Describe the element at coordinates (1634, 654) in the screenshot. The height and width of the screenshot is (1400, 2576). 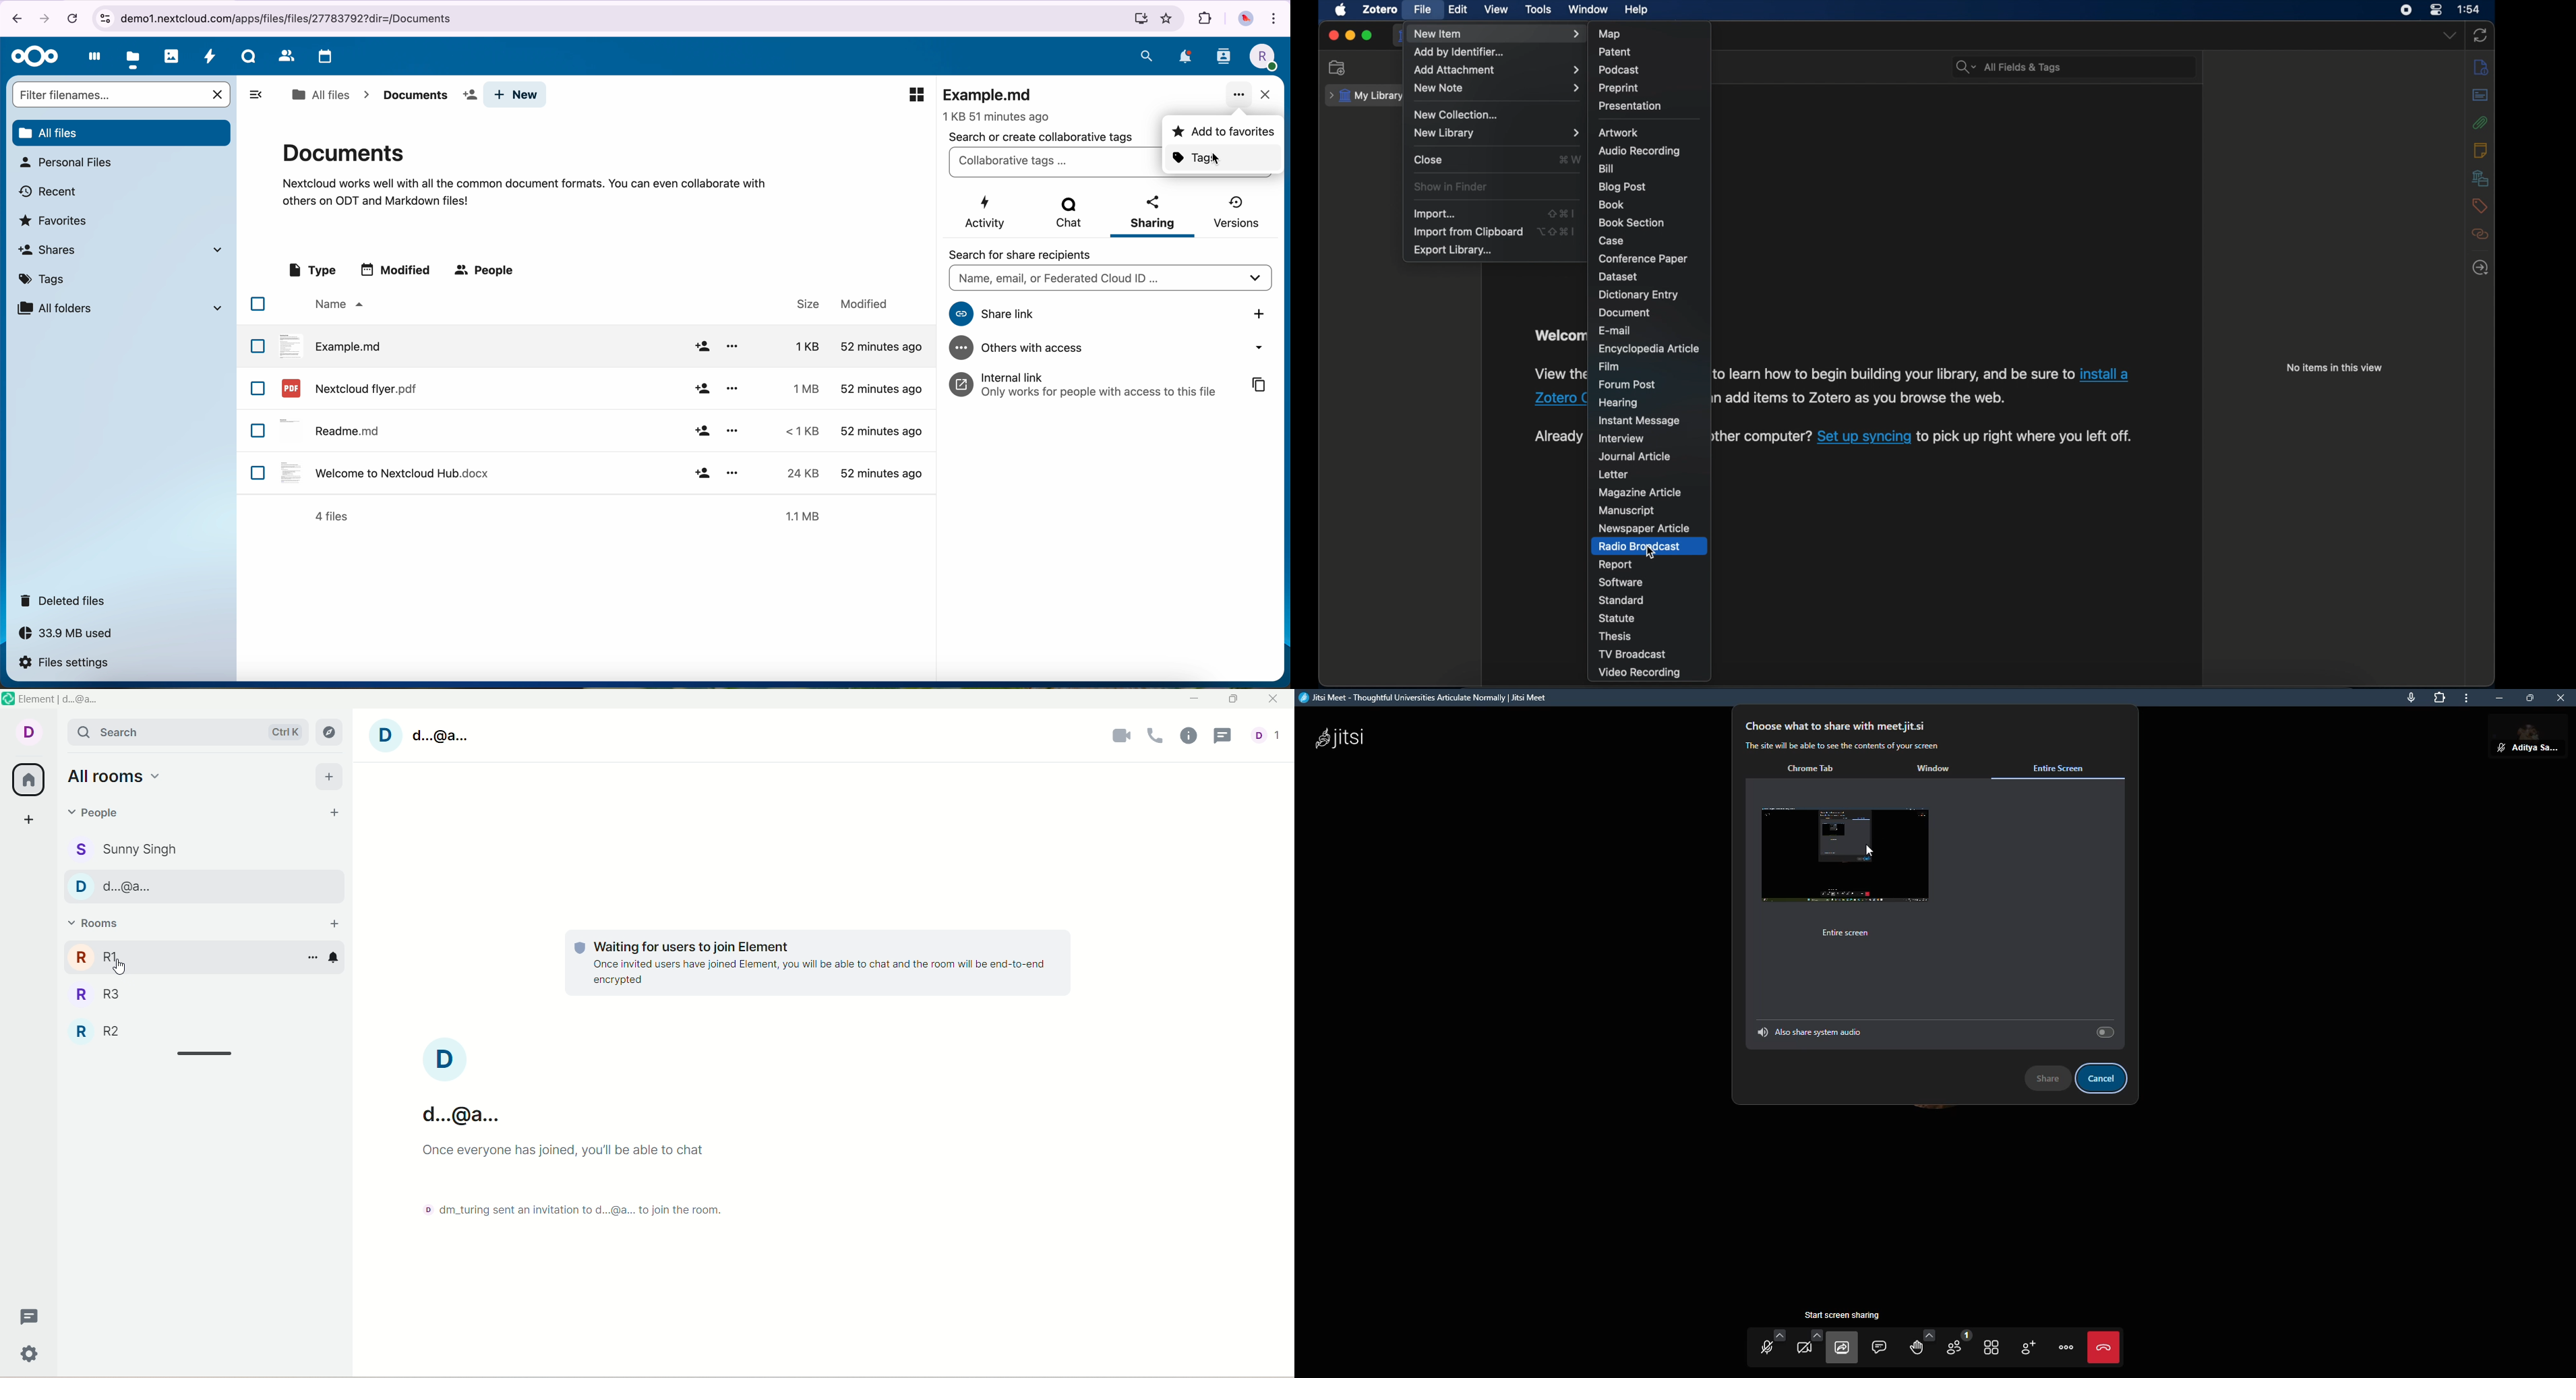
I see `tv broadcast` at that location.